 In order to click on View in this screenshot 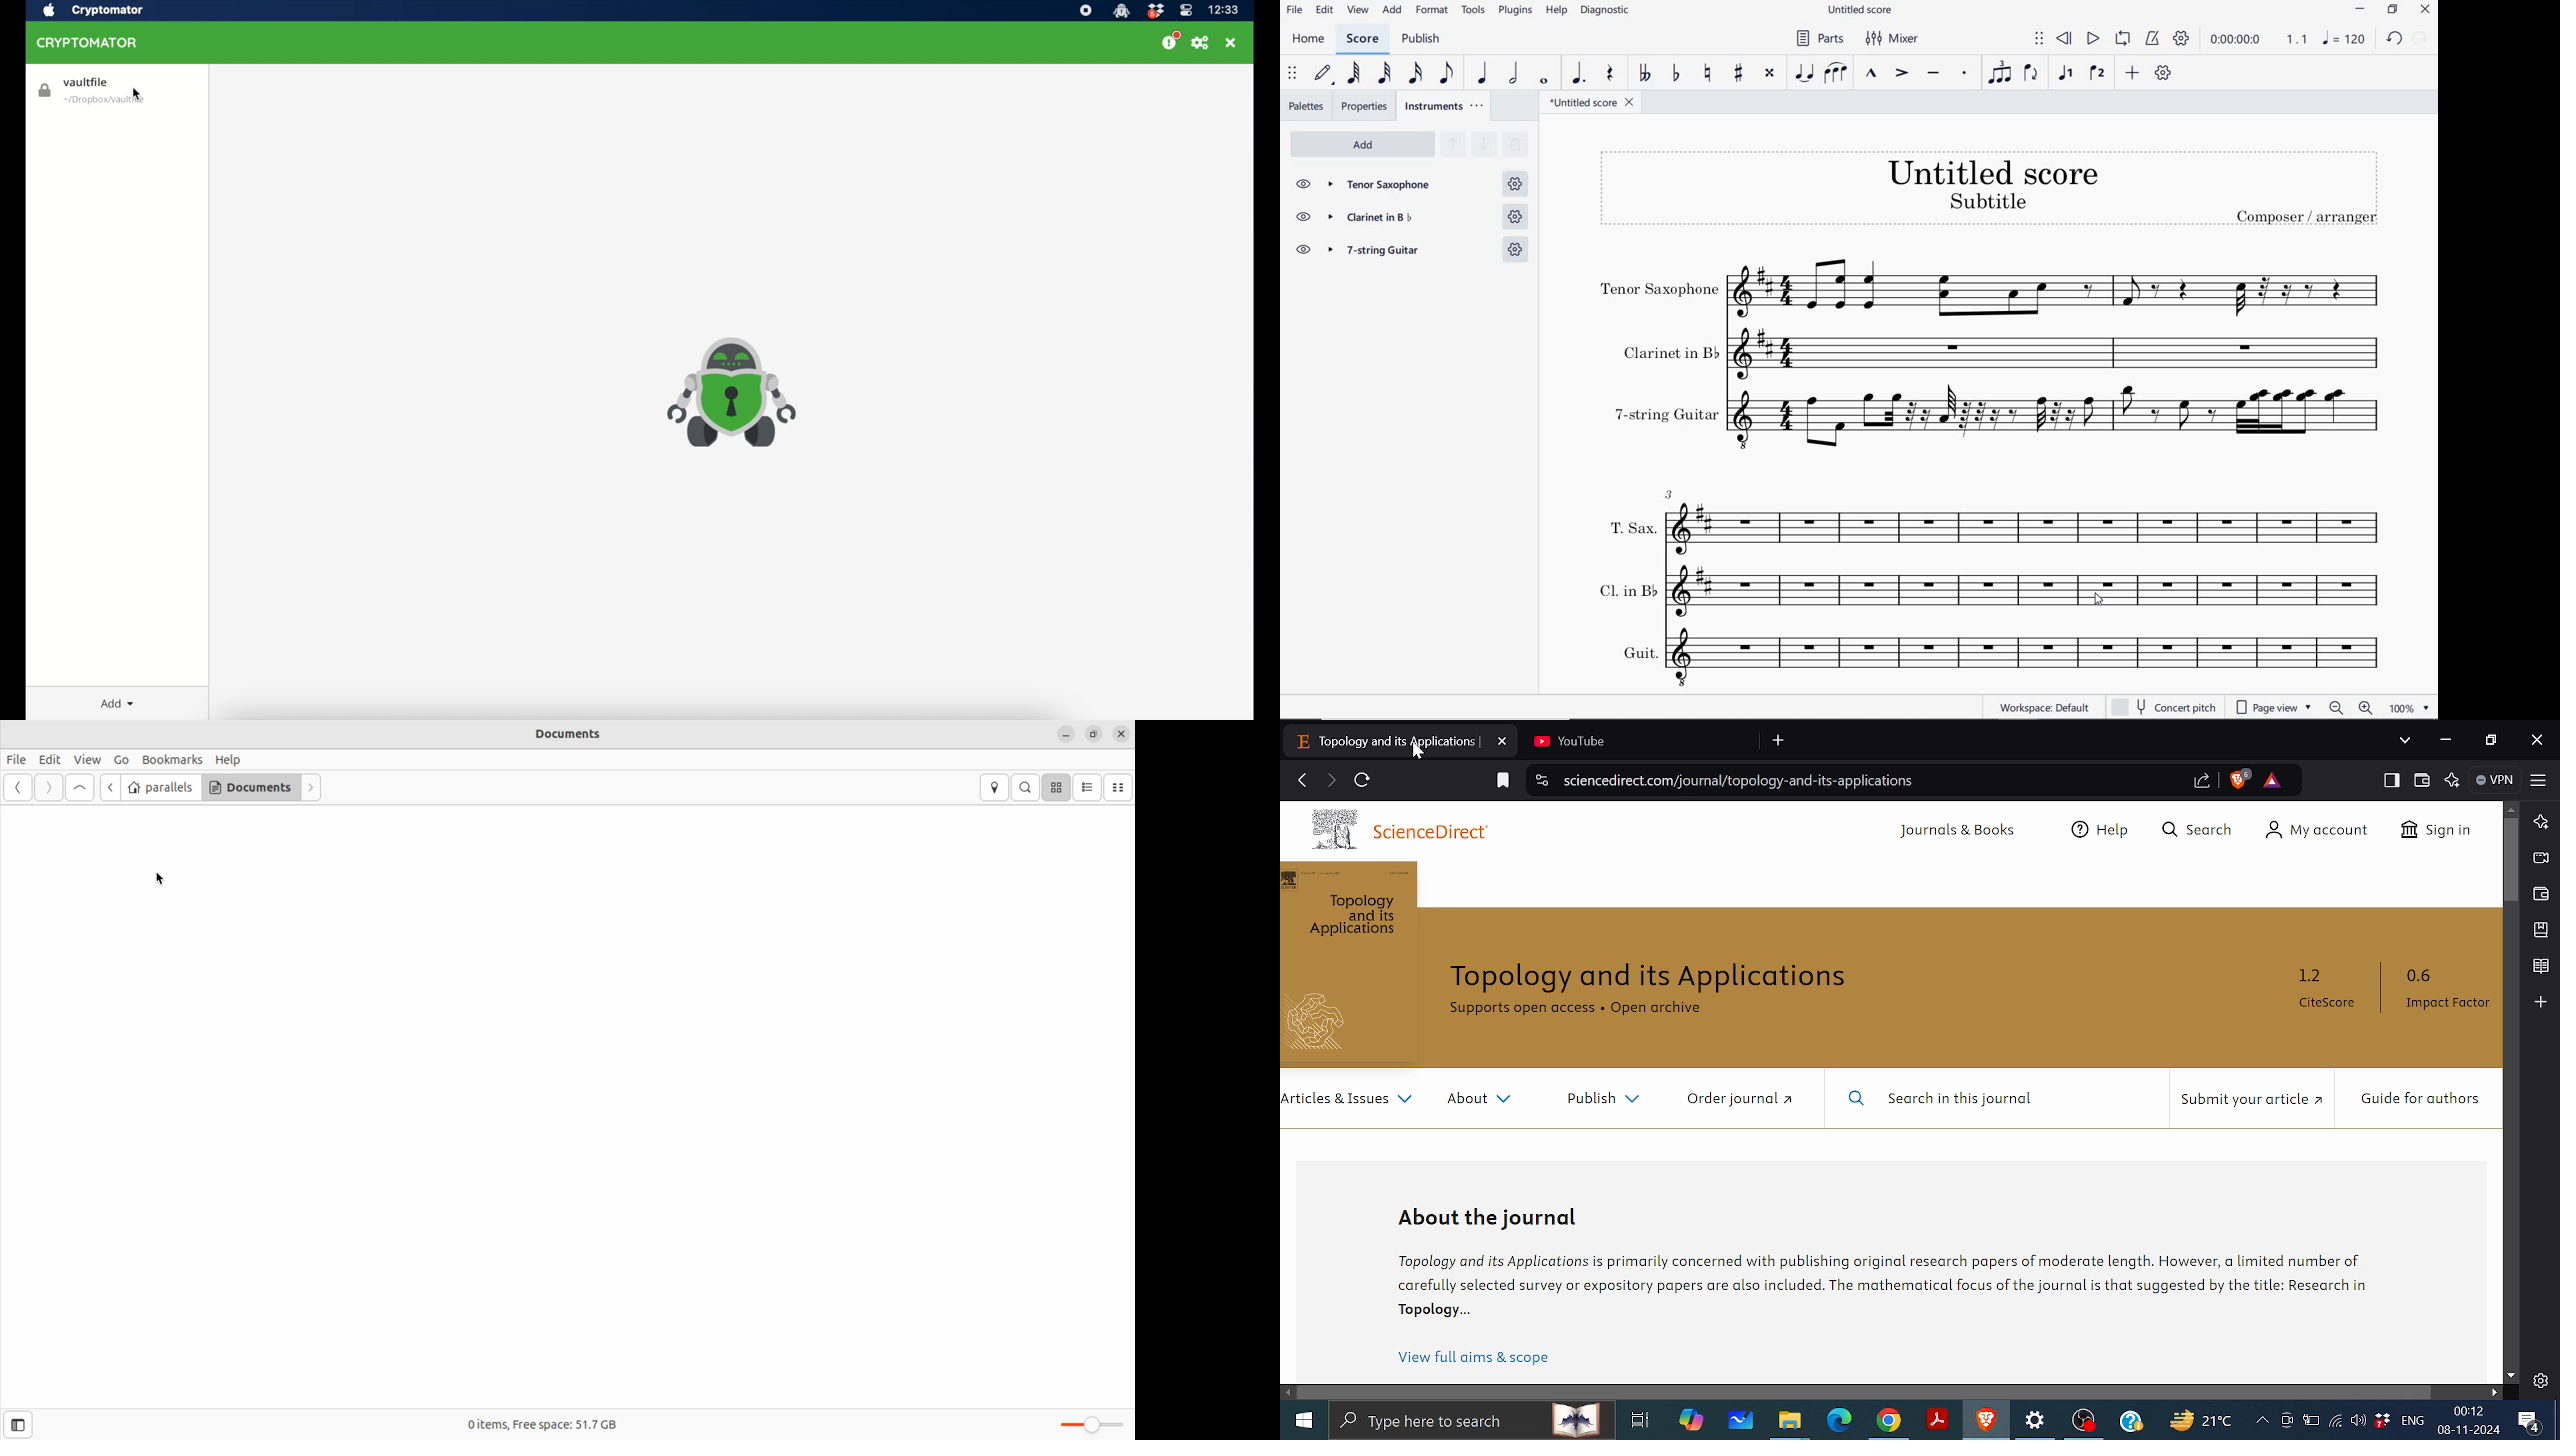, I will do `click(87, 759)`.